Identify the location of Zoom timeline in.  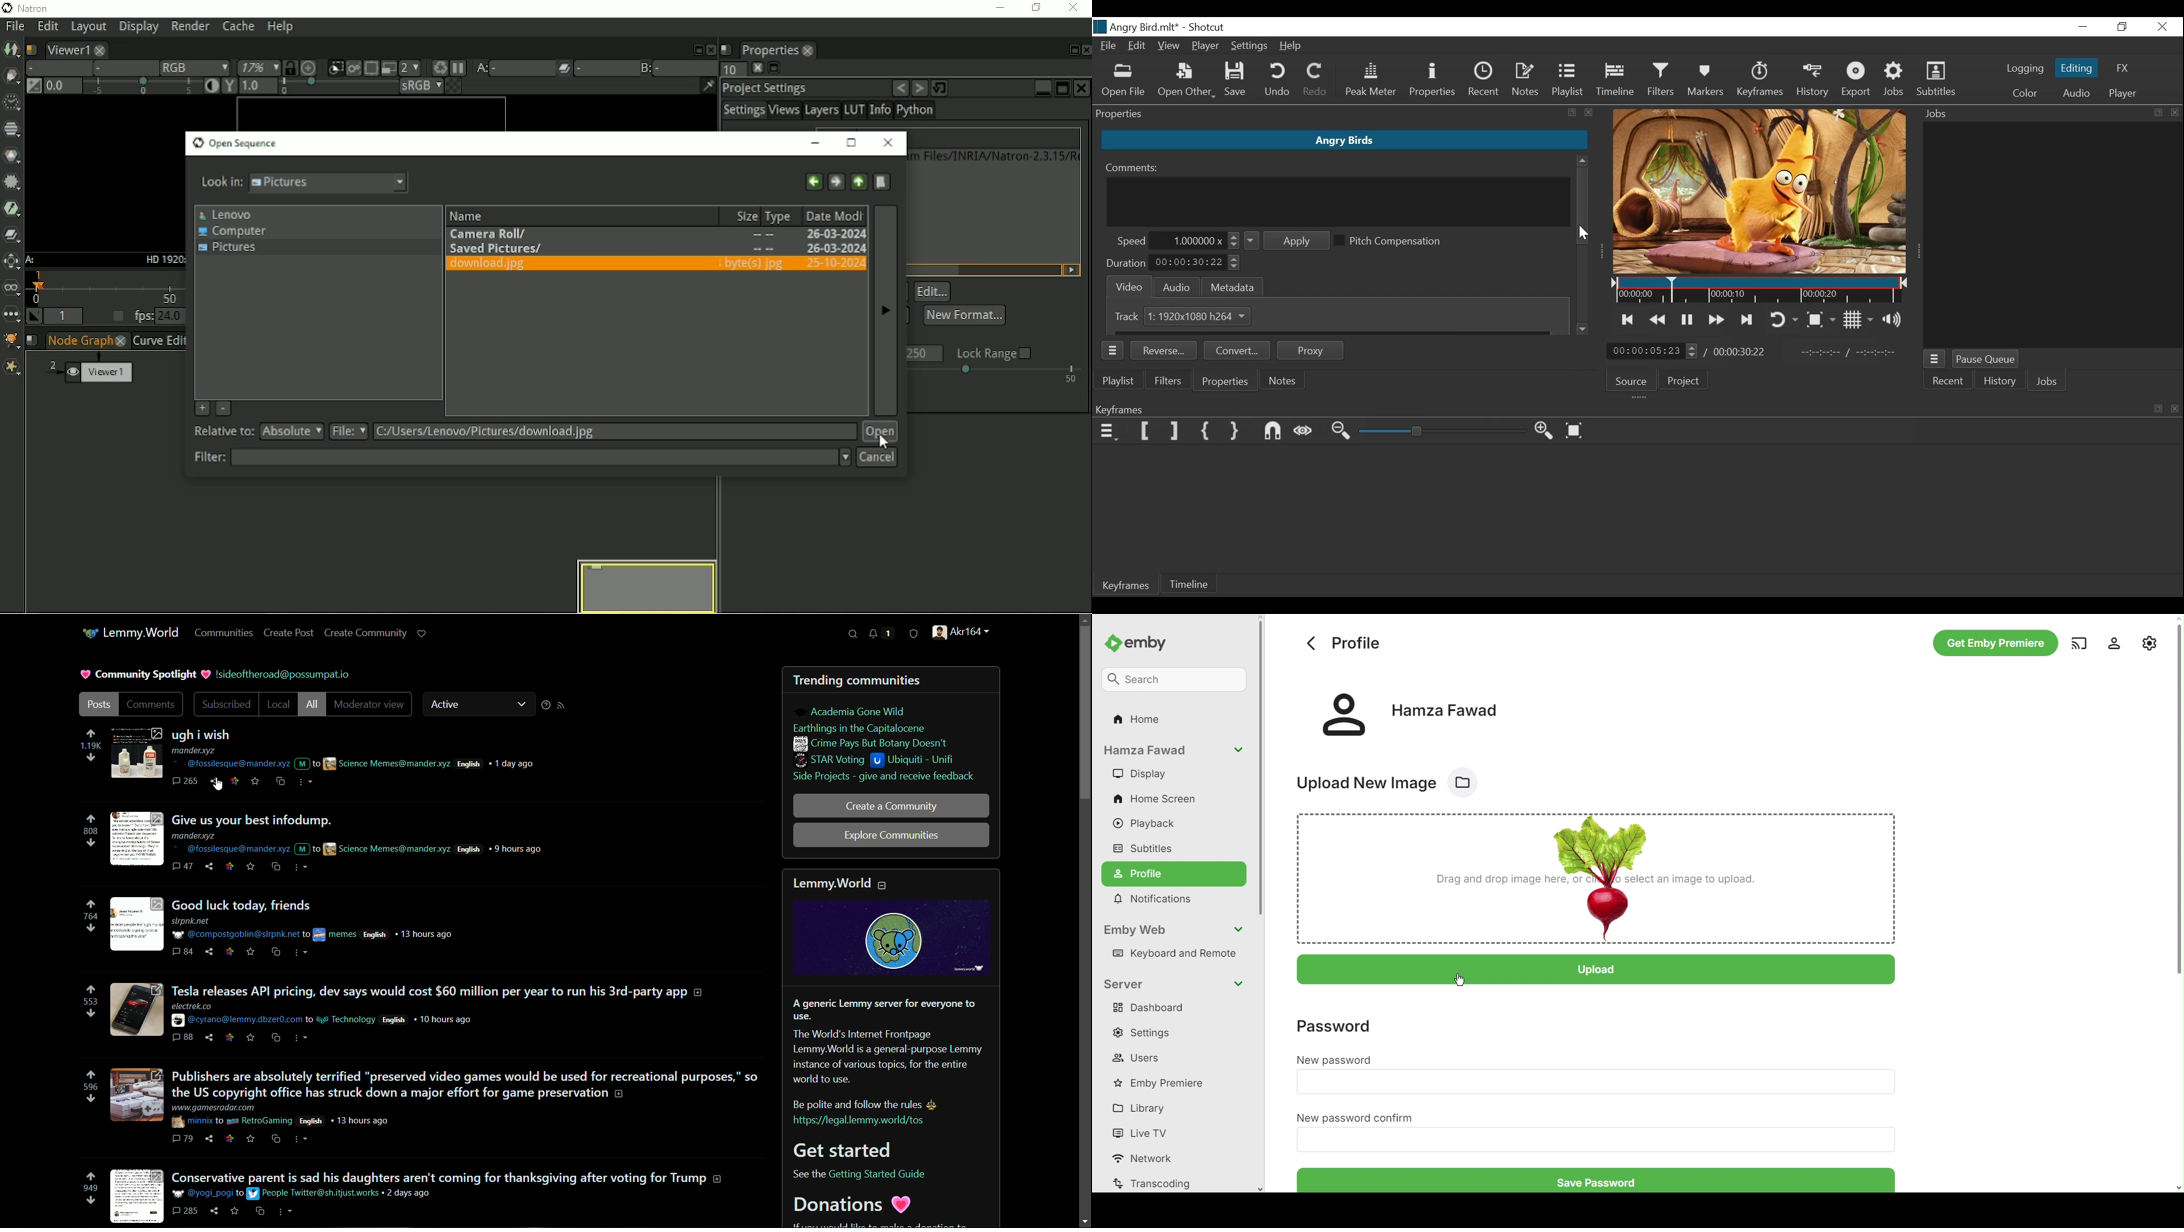
(1545, 430).